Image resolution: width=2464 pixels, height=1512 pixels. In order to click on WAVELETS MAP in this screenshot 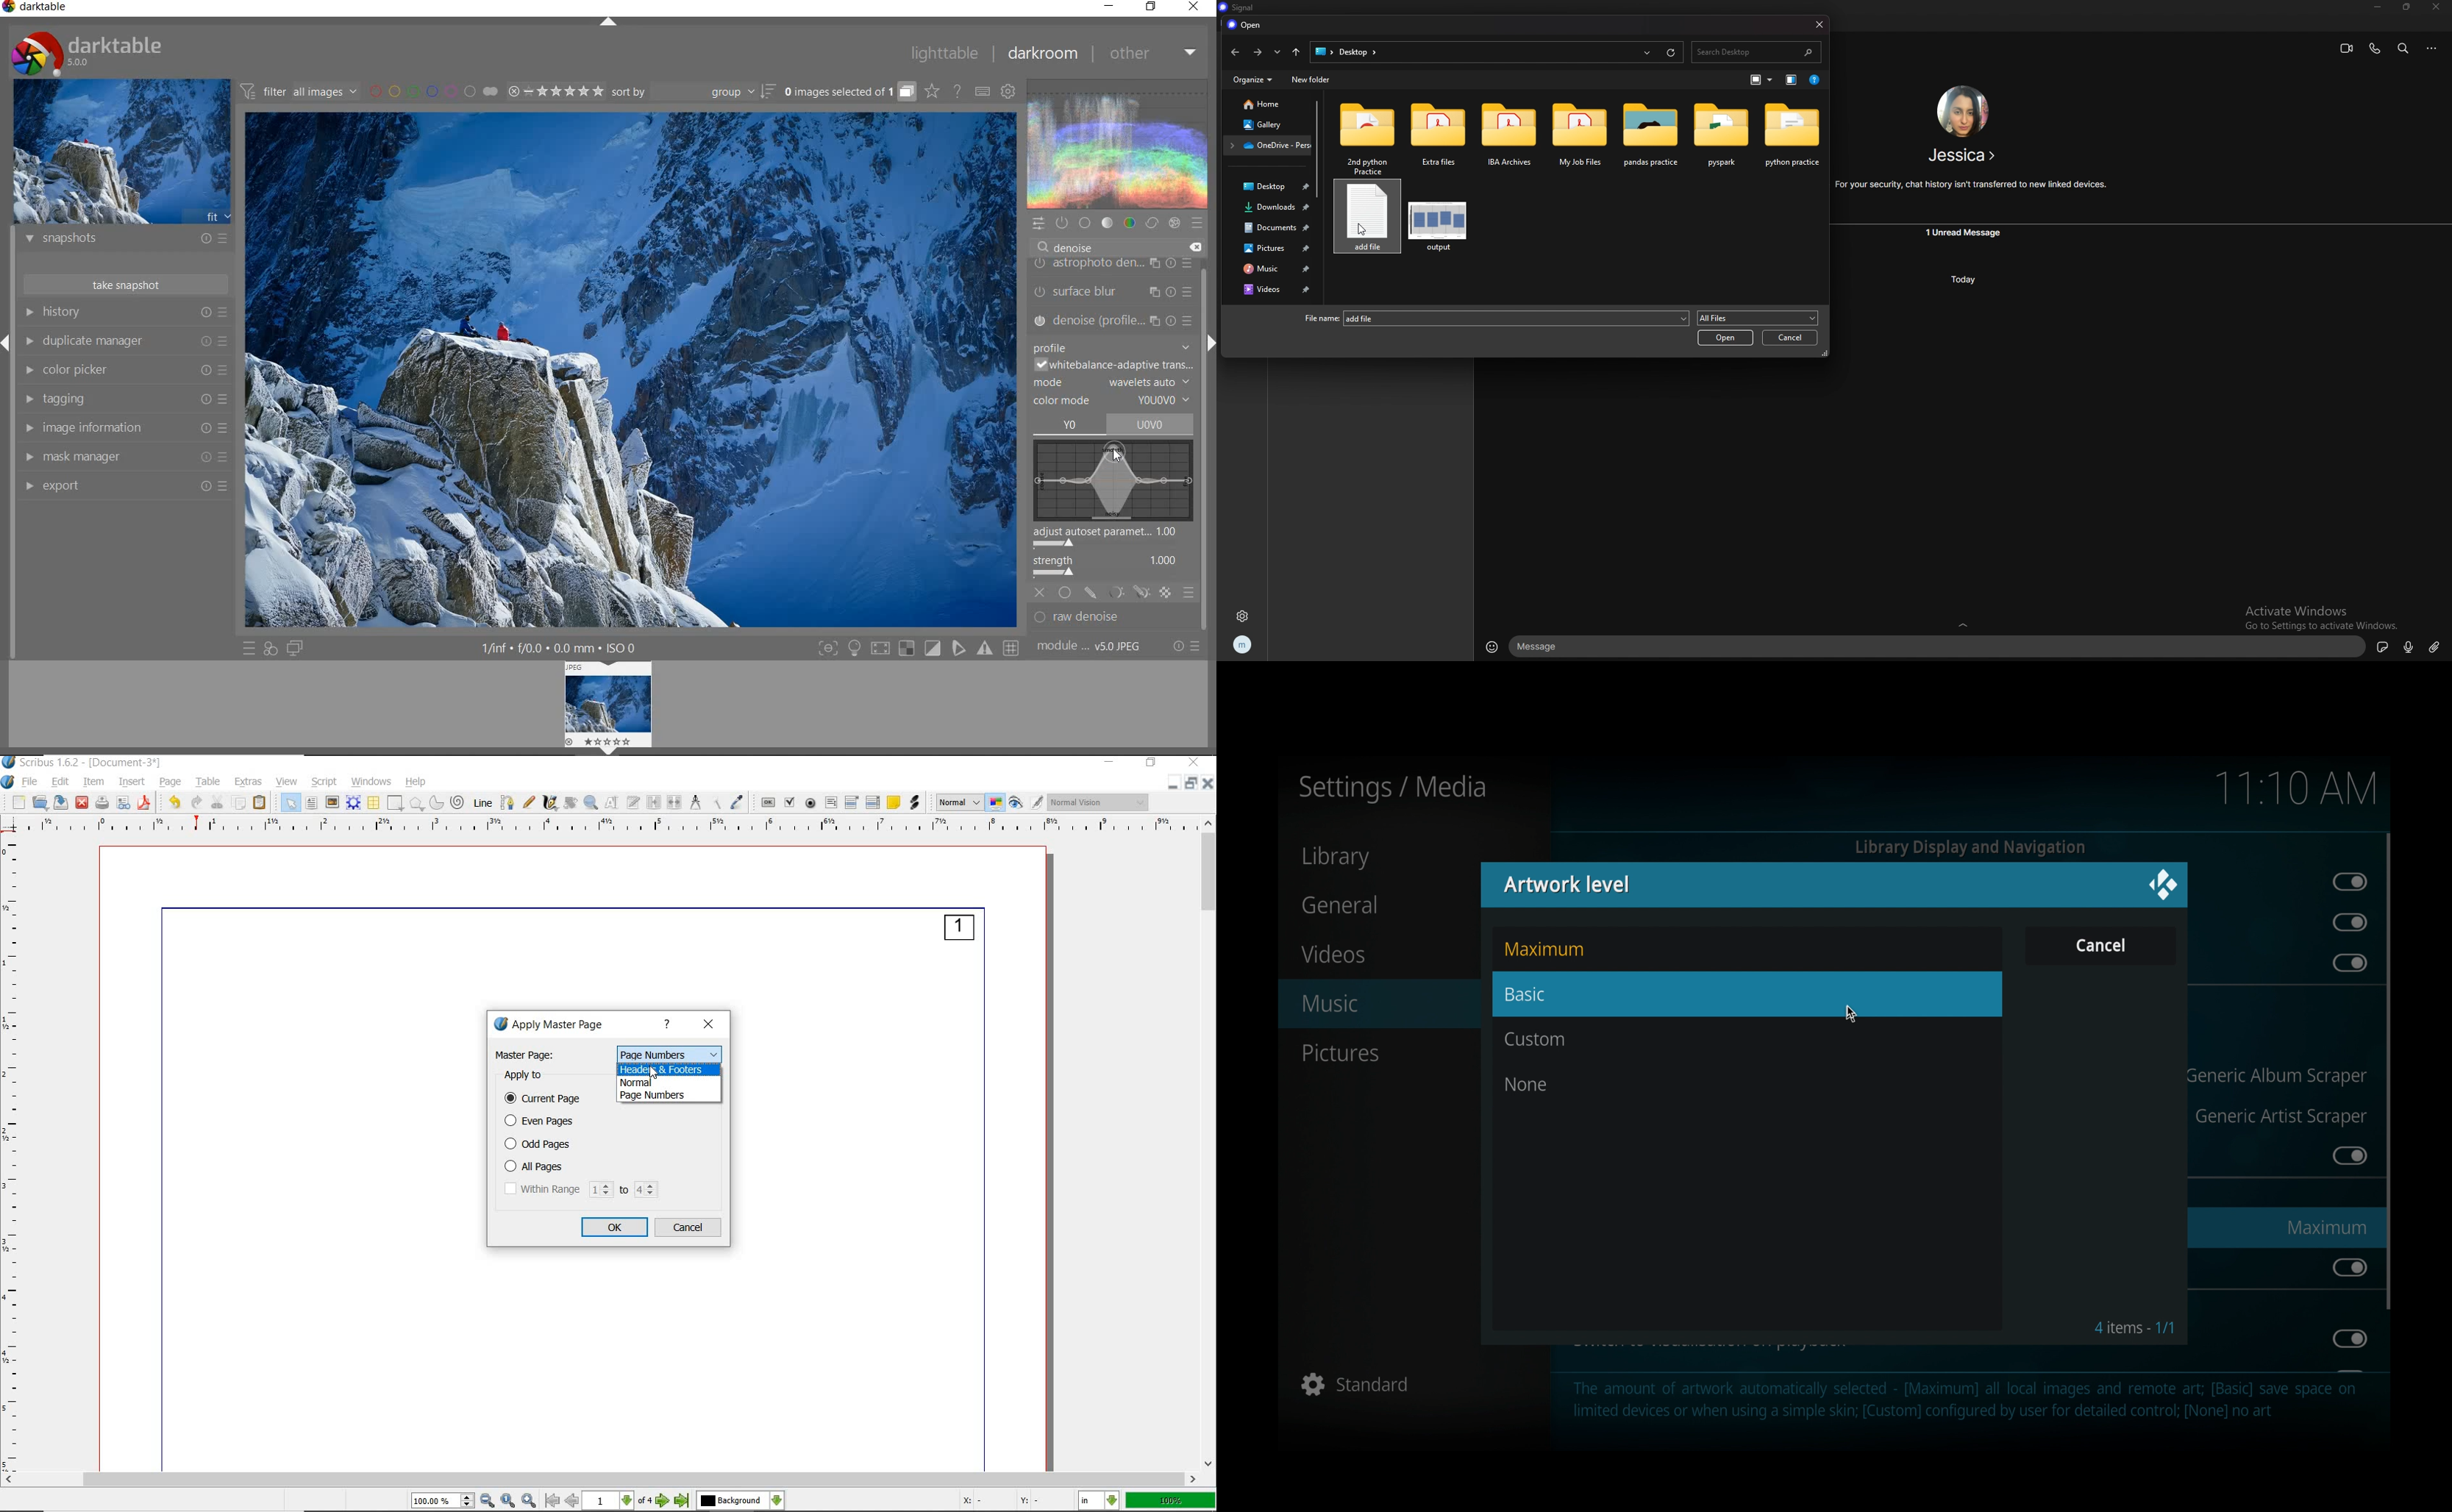, I will do `click(1113, 481)`.